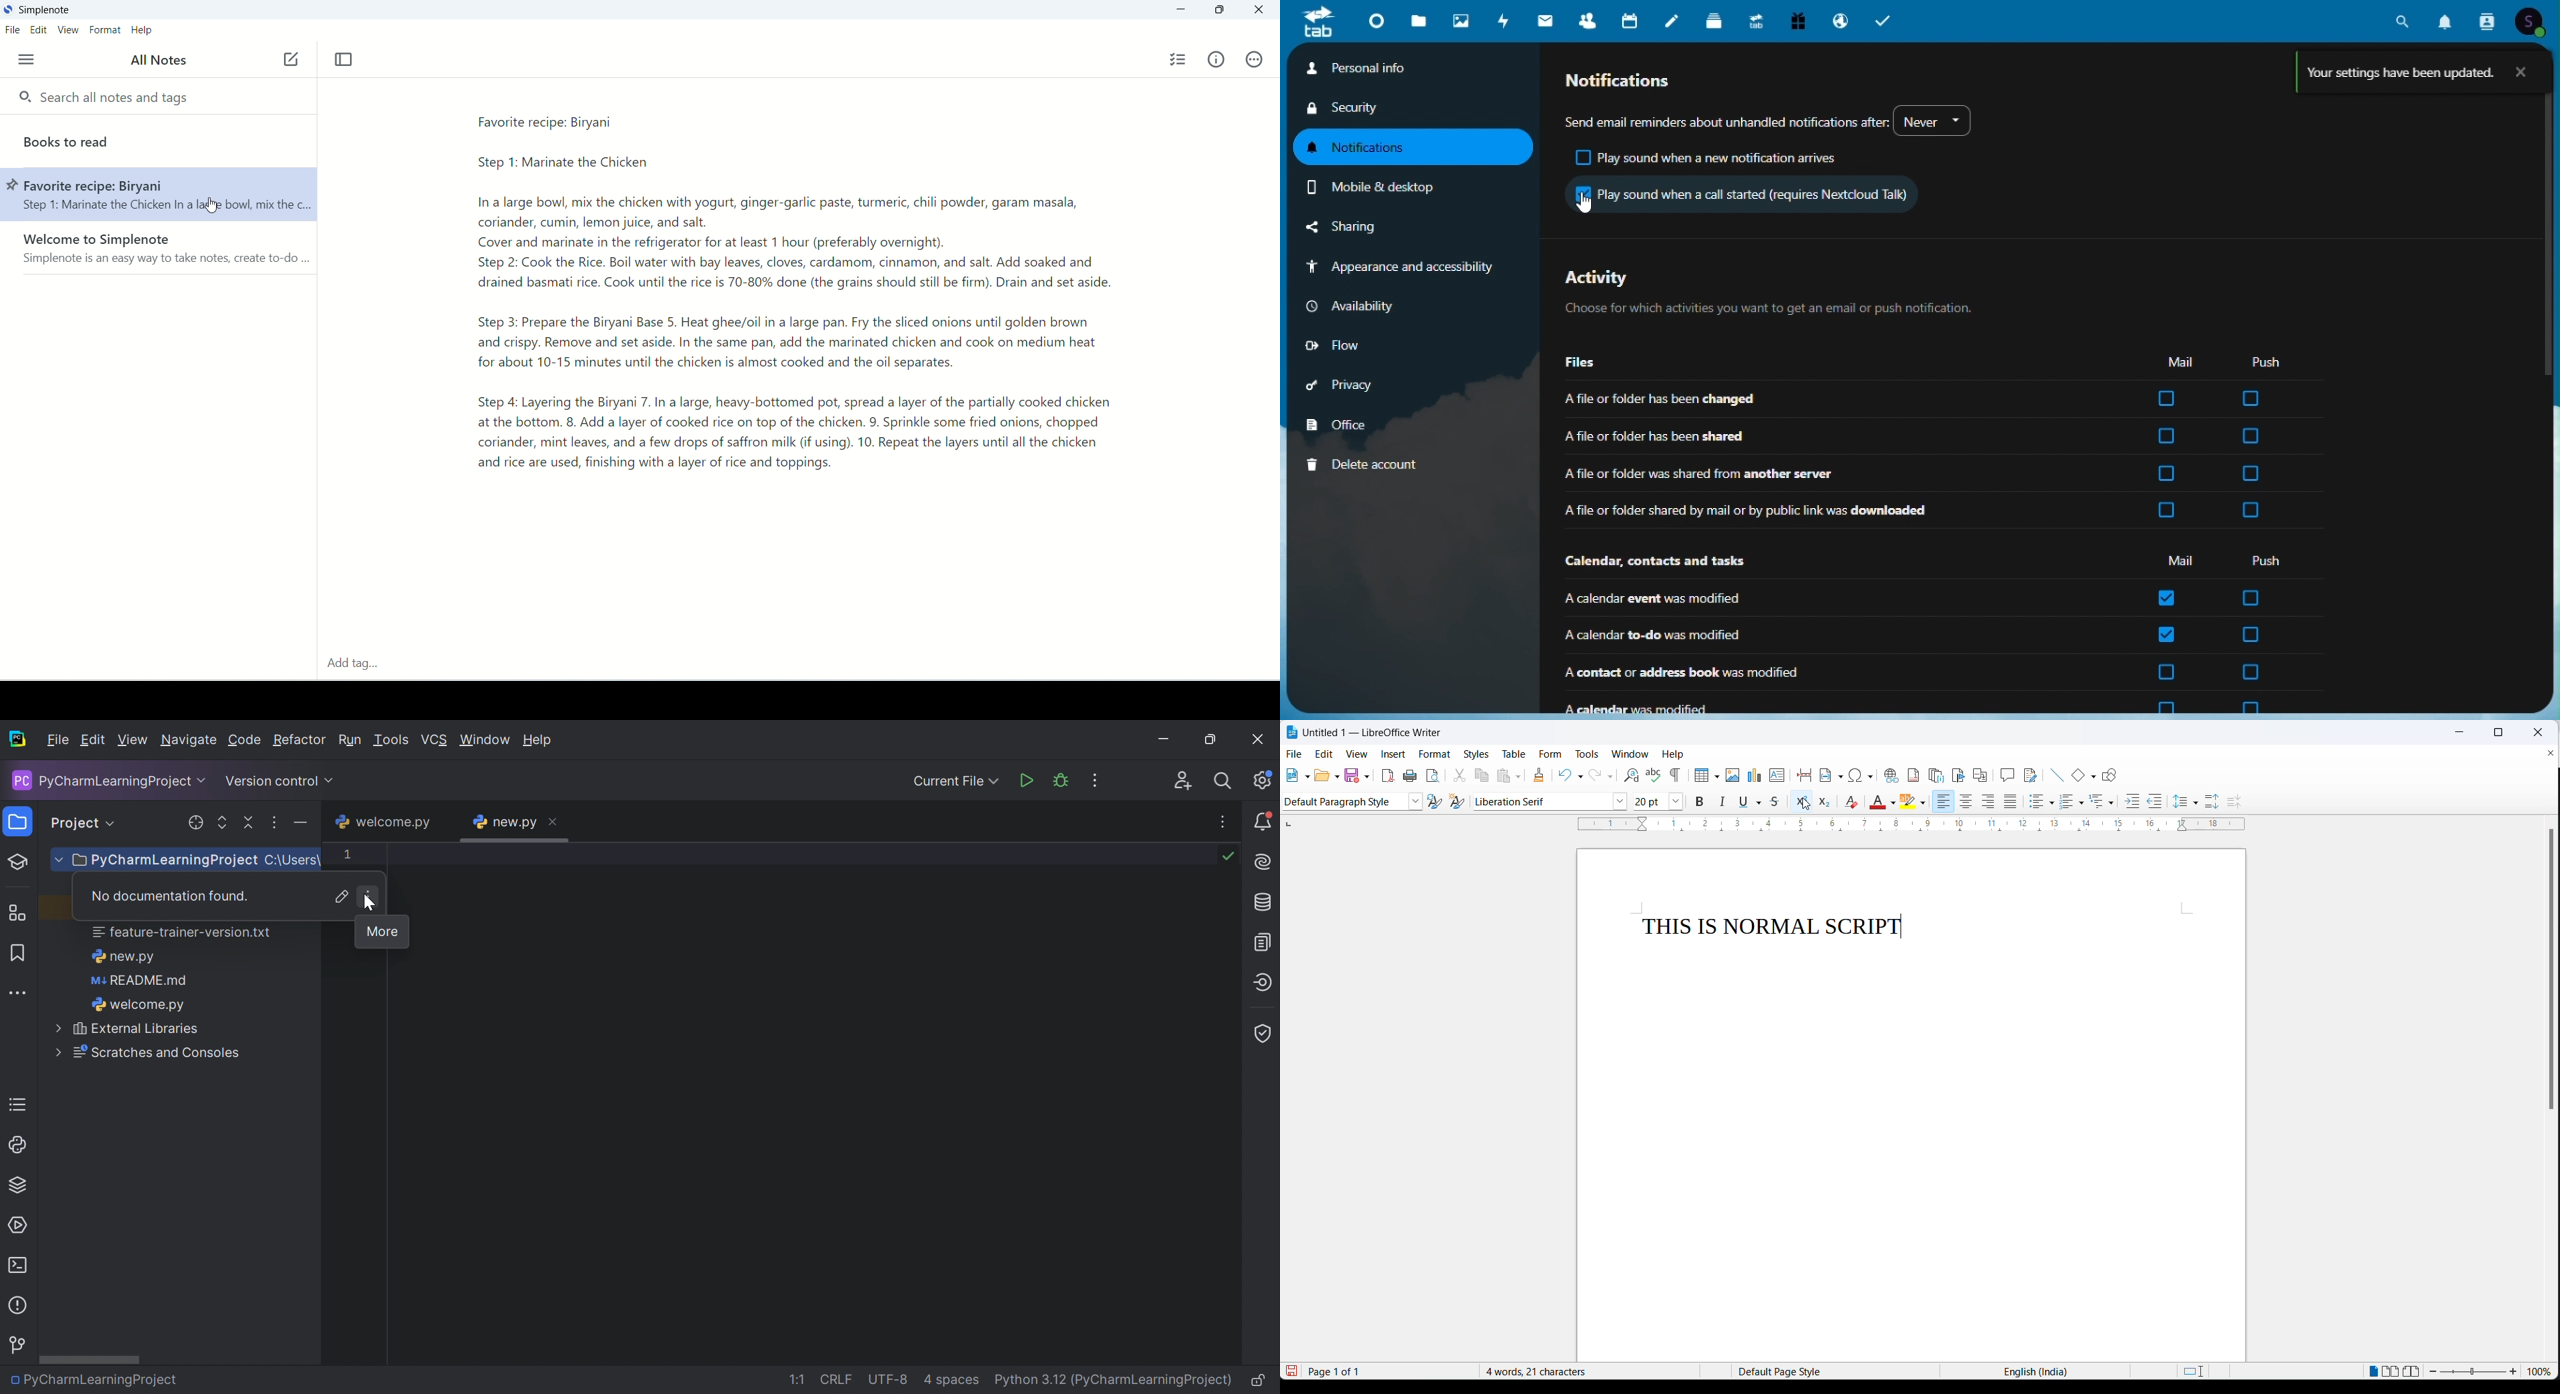  I want to click on Availability, so click(1353, 304).